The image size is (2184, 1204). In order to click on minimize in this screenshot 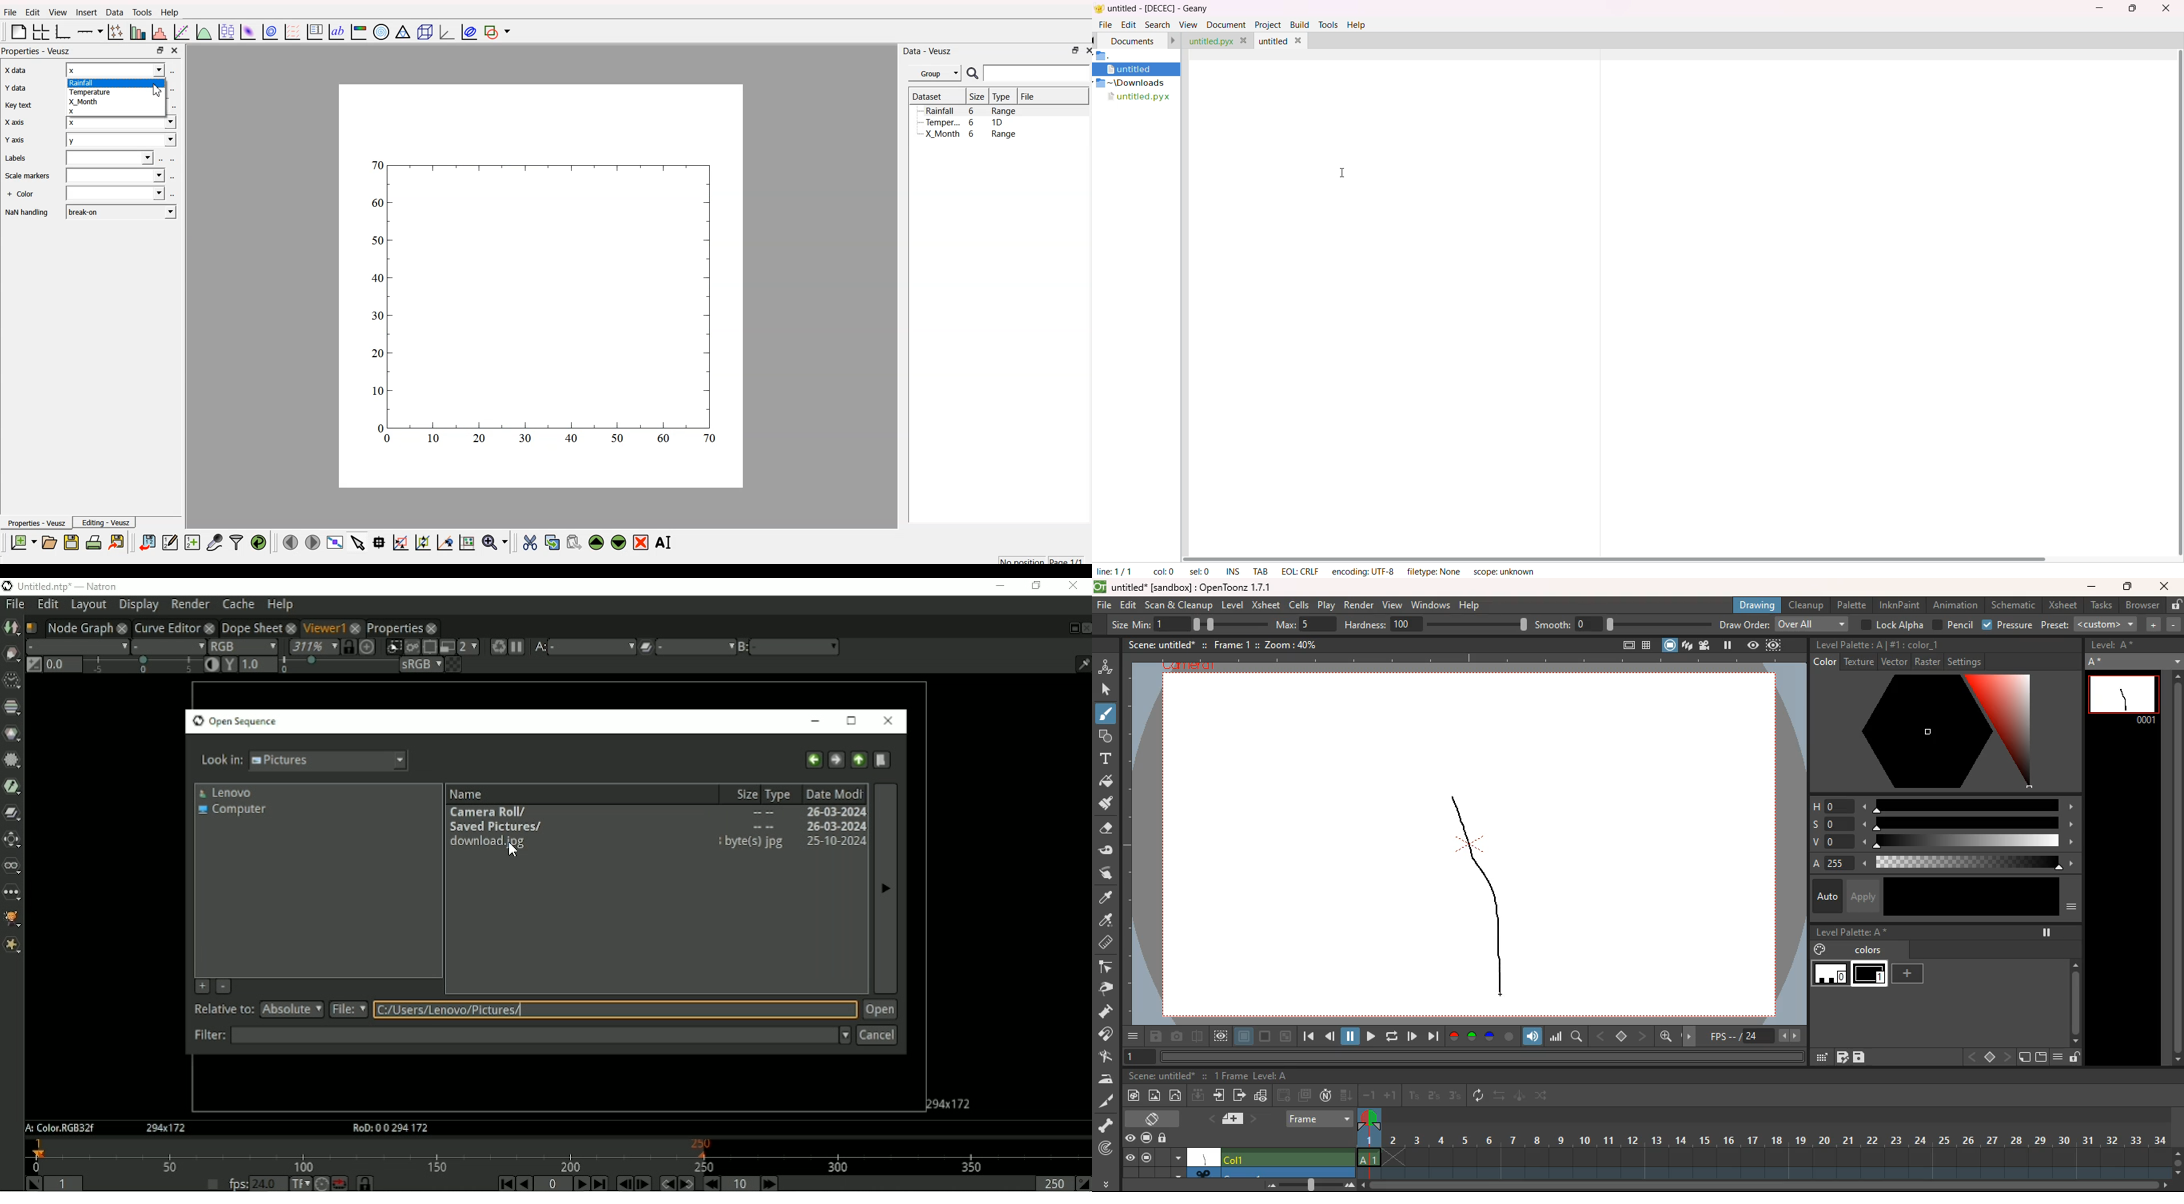, I will do `click(2098, 8)`.